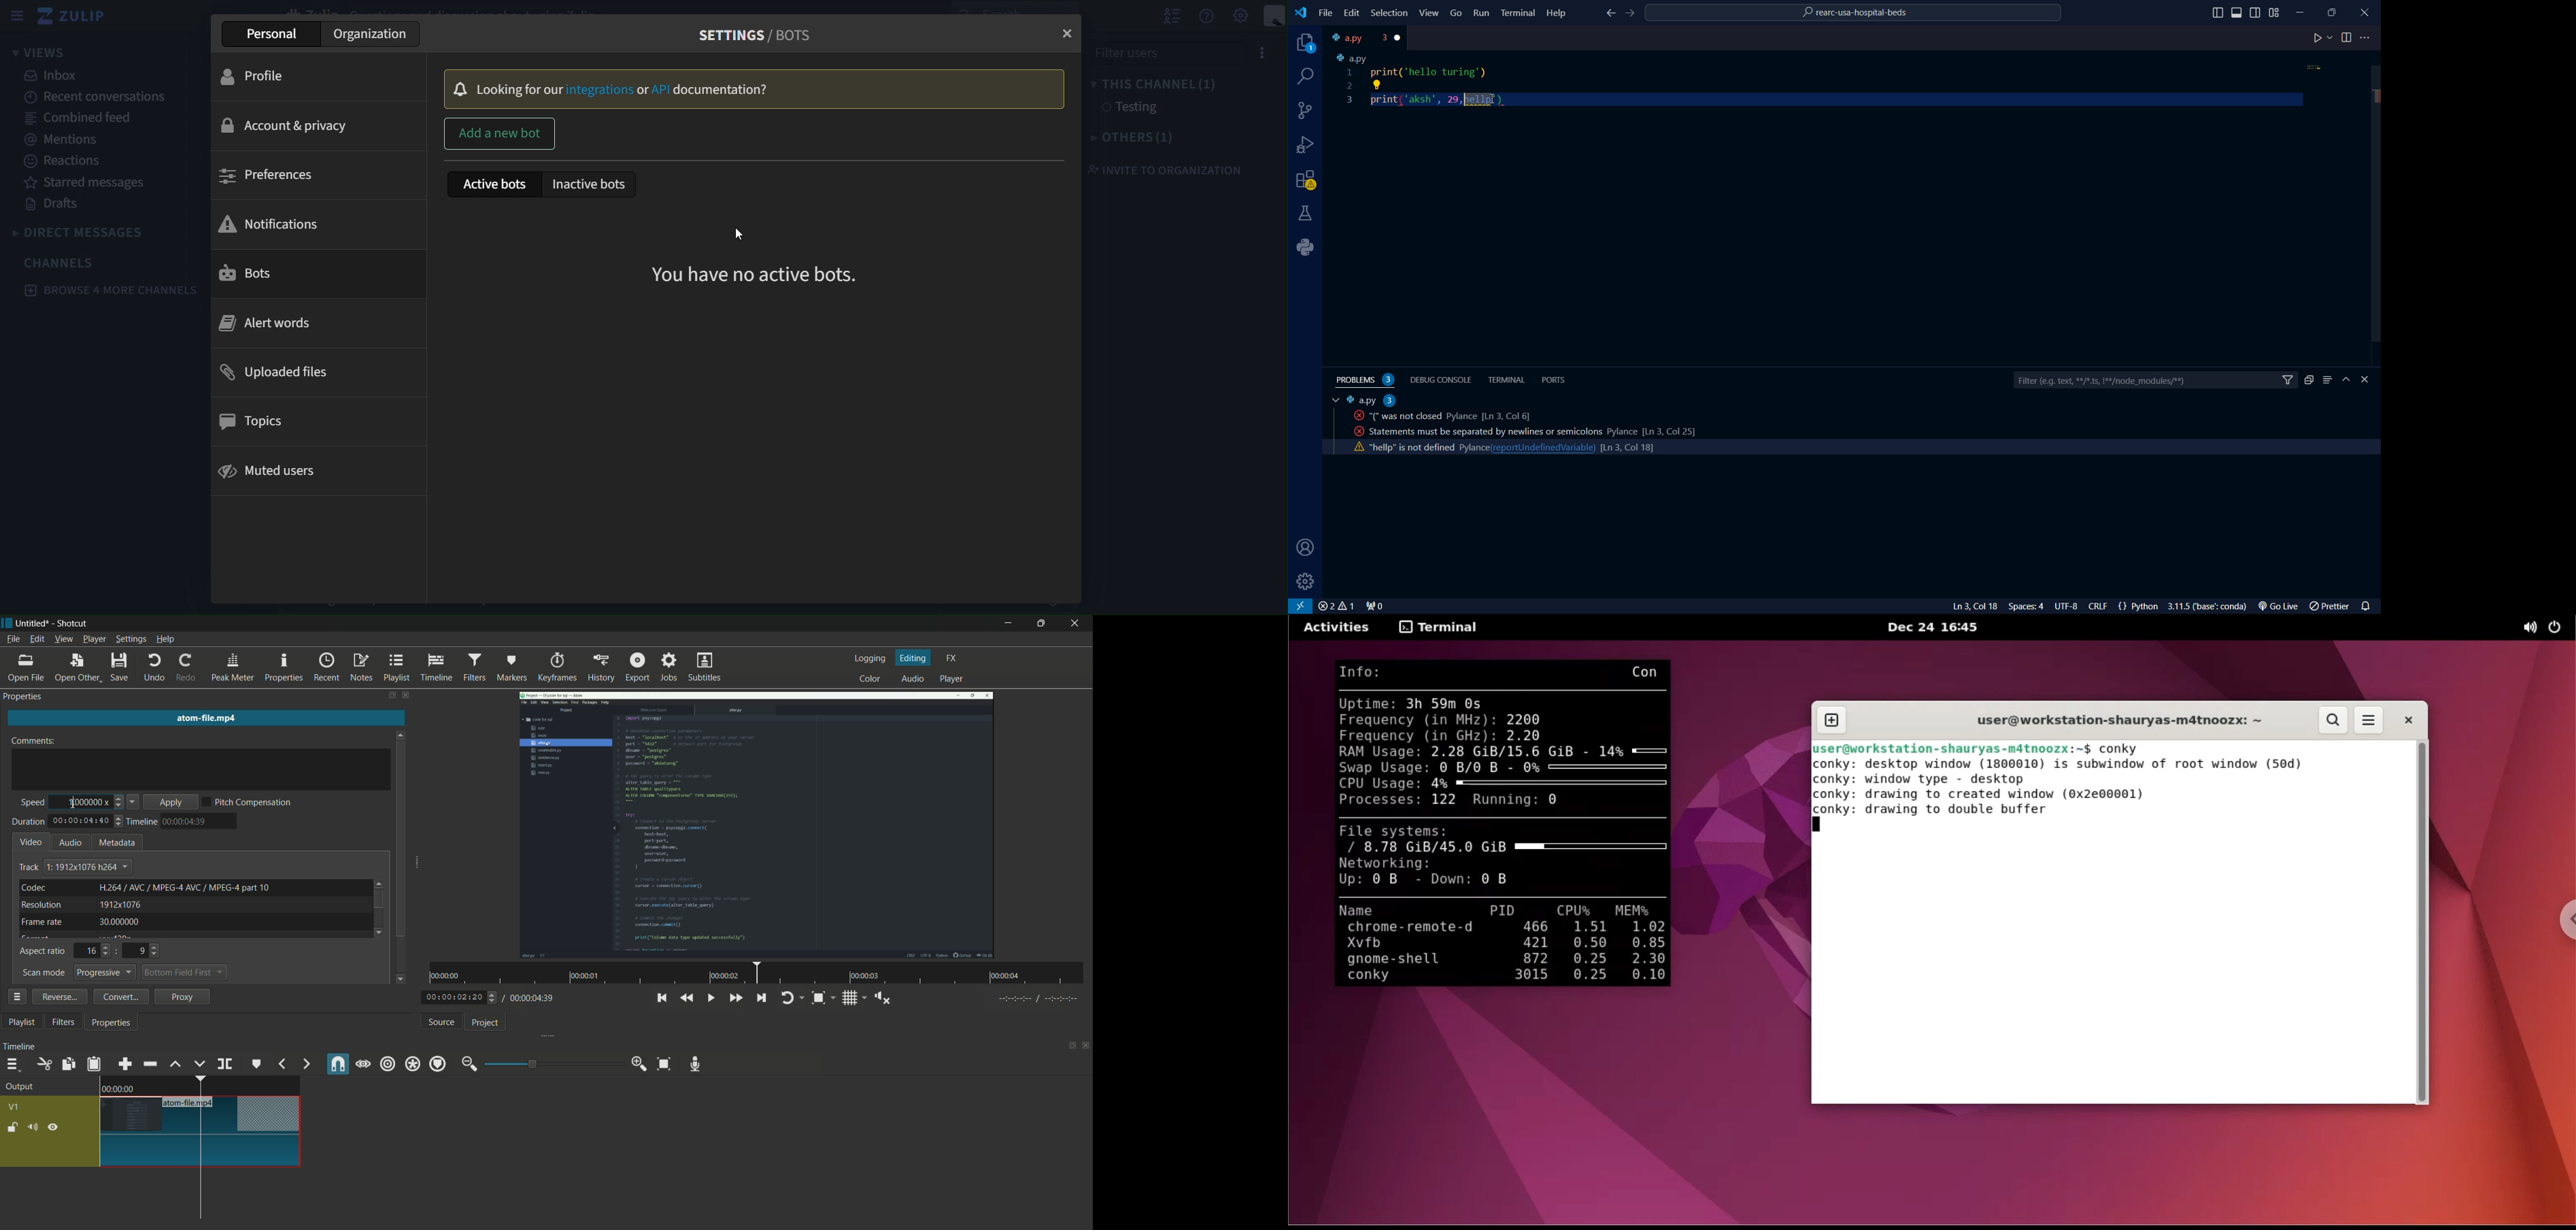 The width and height of the screenshot is (2576, 1232). I want to click on text, so click(88, 866).